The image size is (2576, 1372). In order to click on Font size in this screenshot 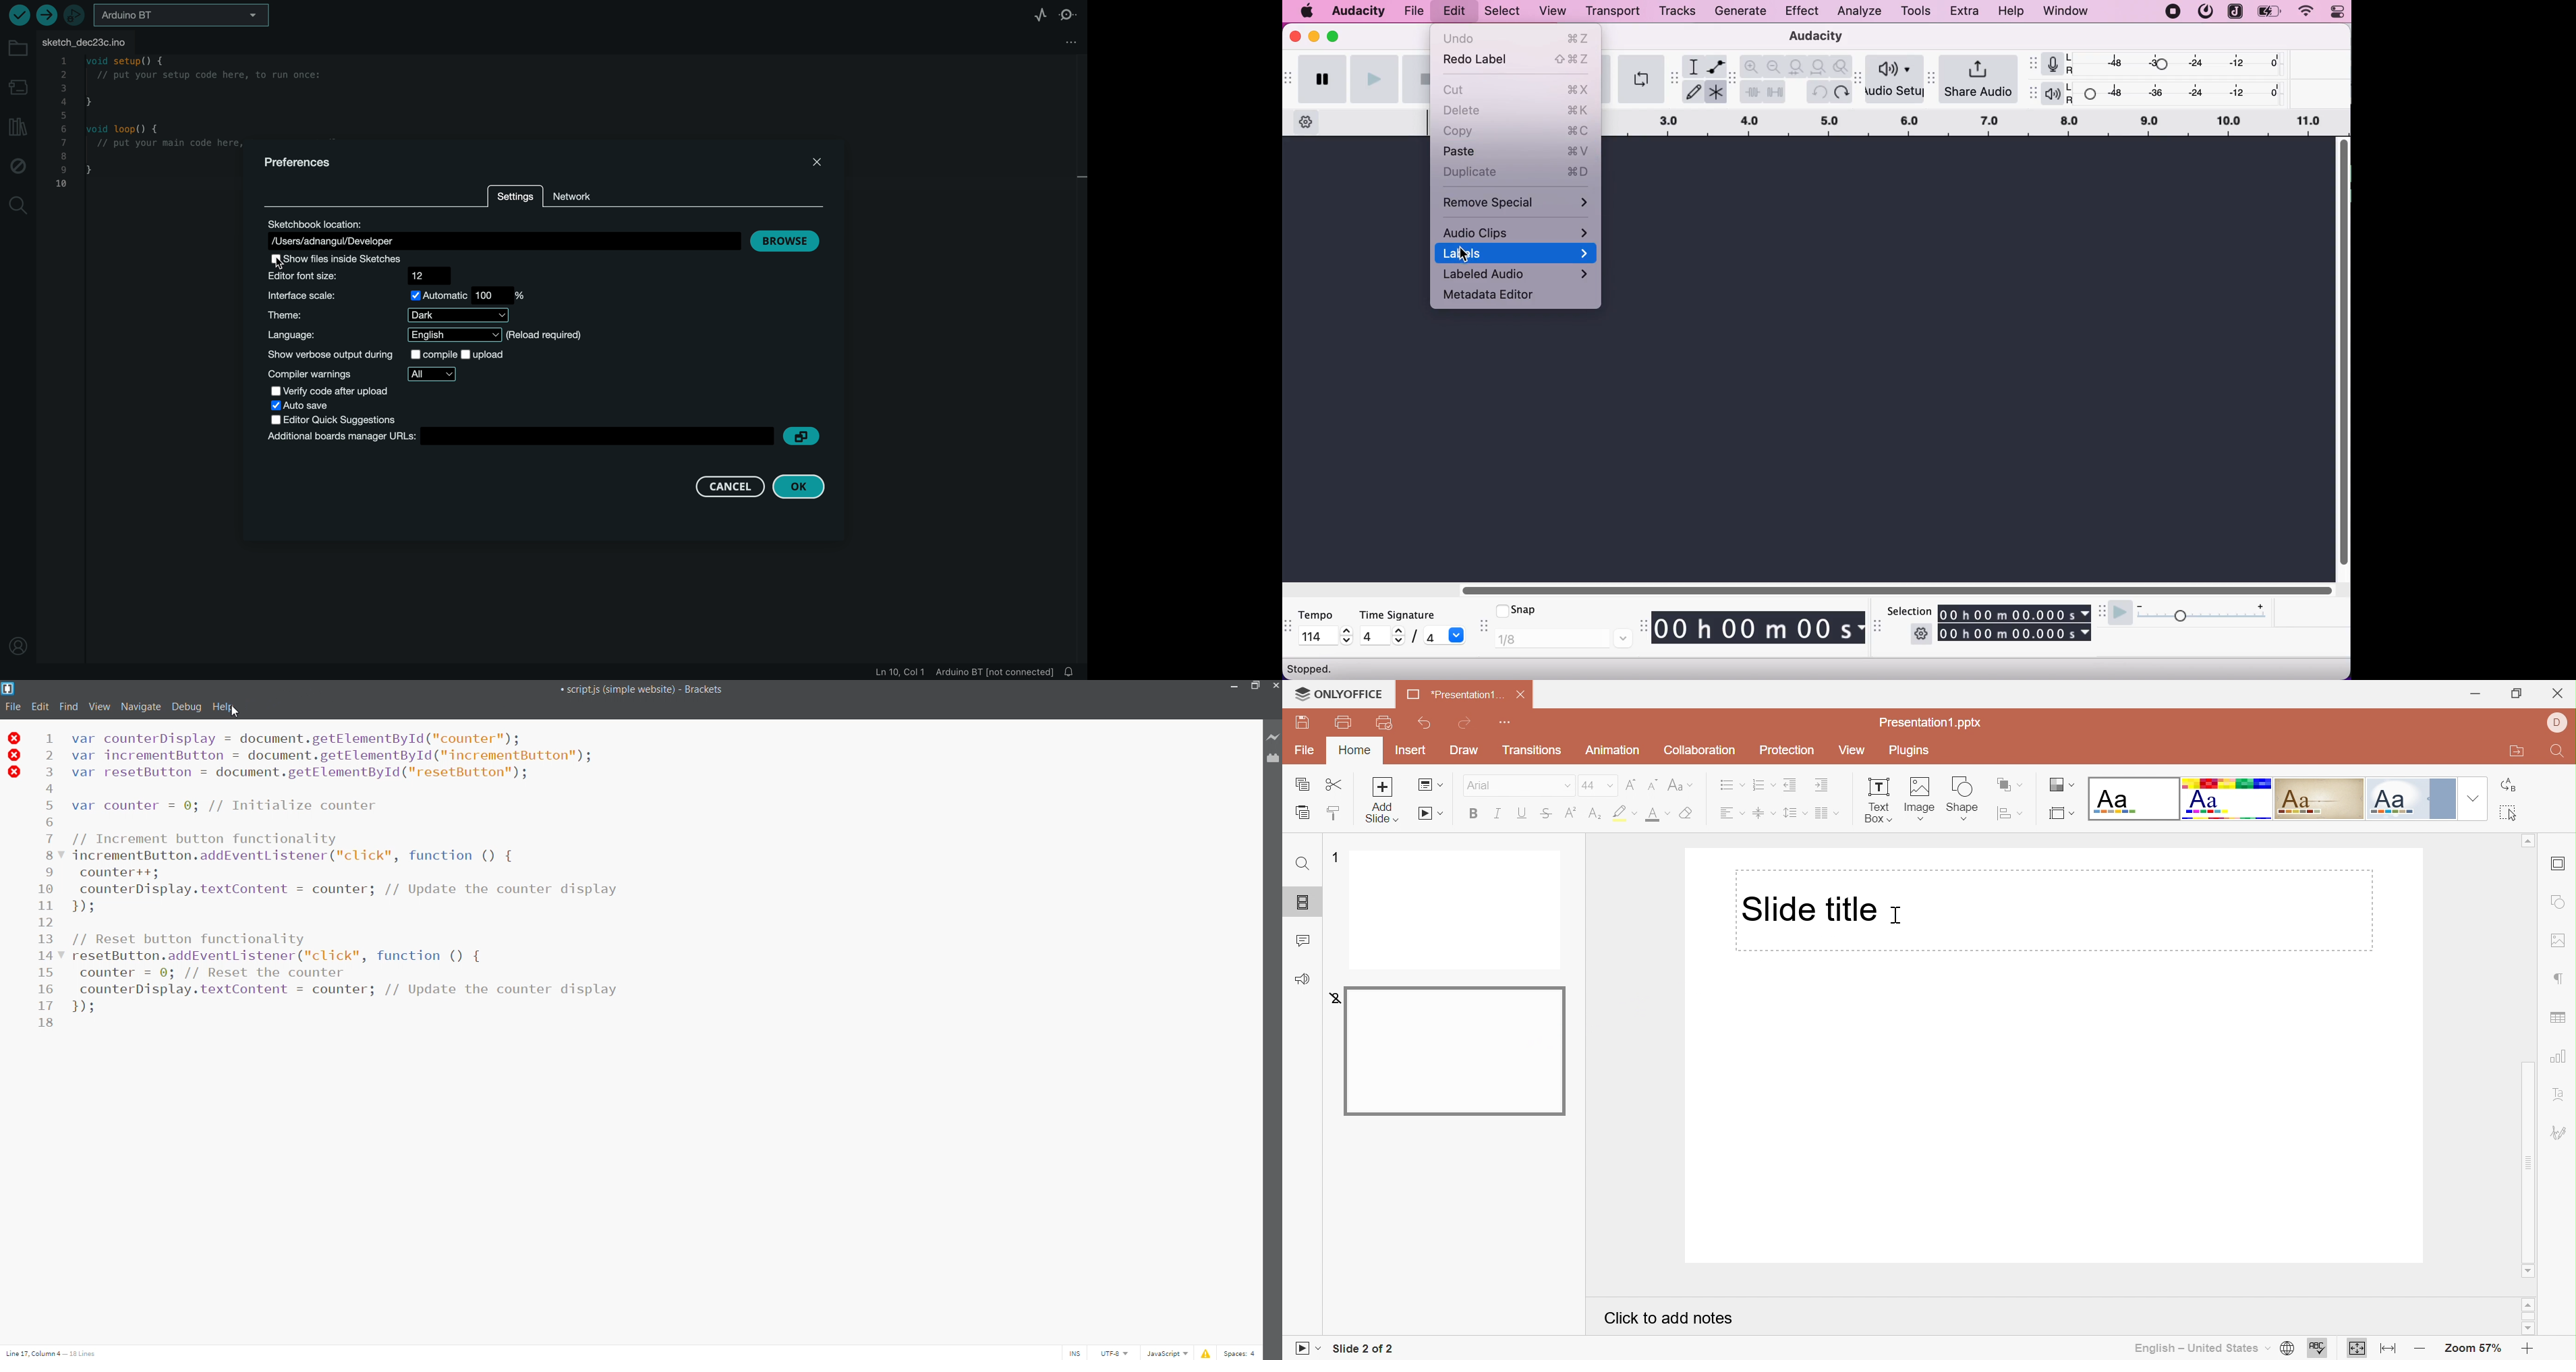, I will do `click(1597, 785)`.